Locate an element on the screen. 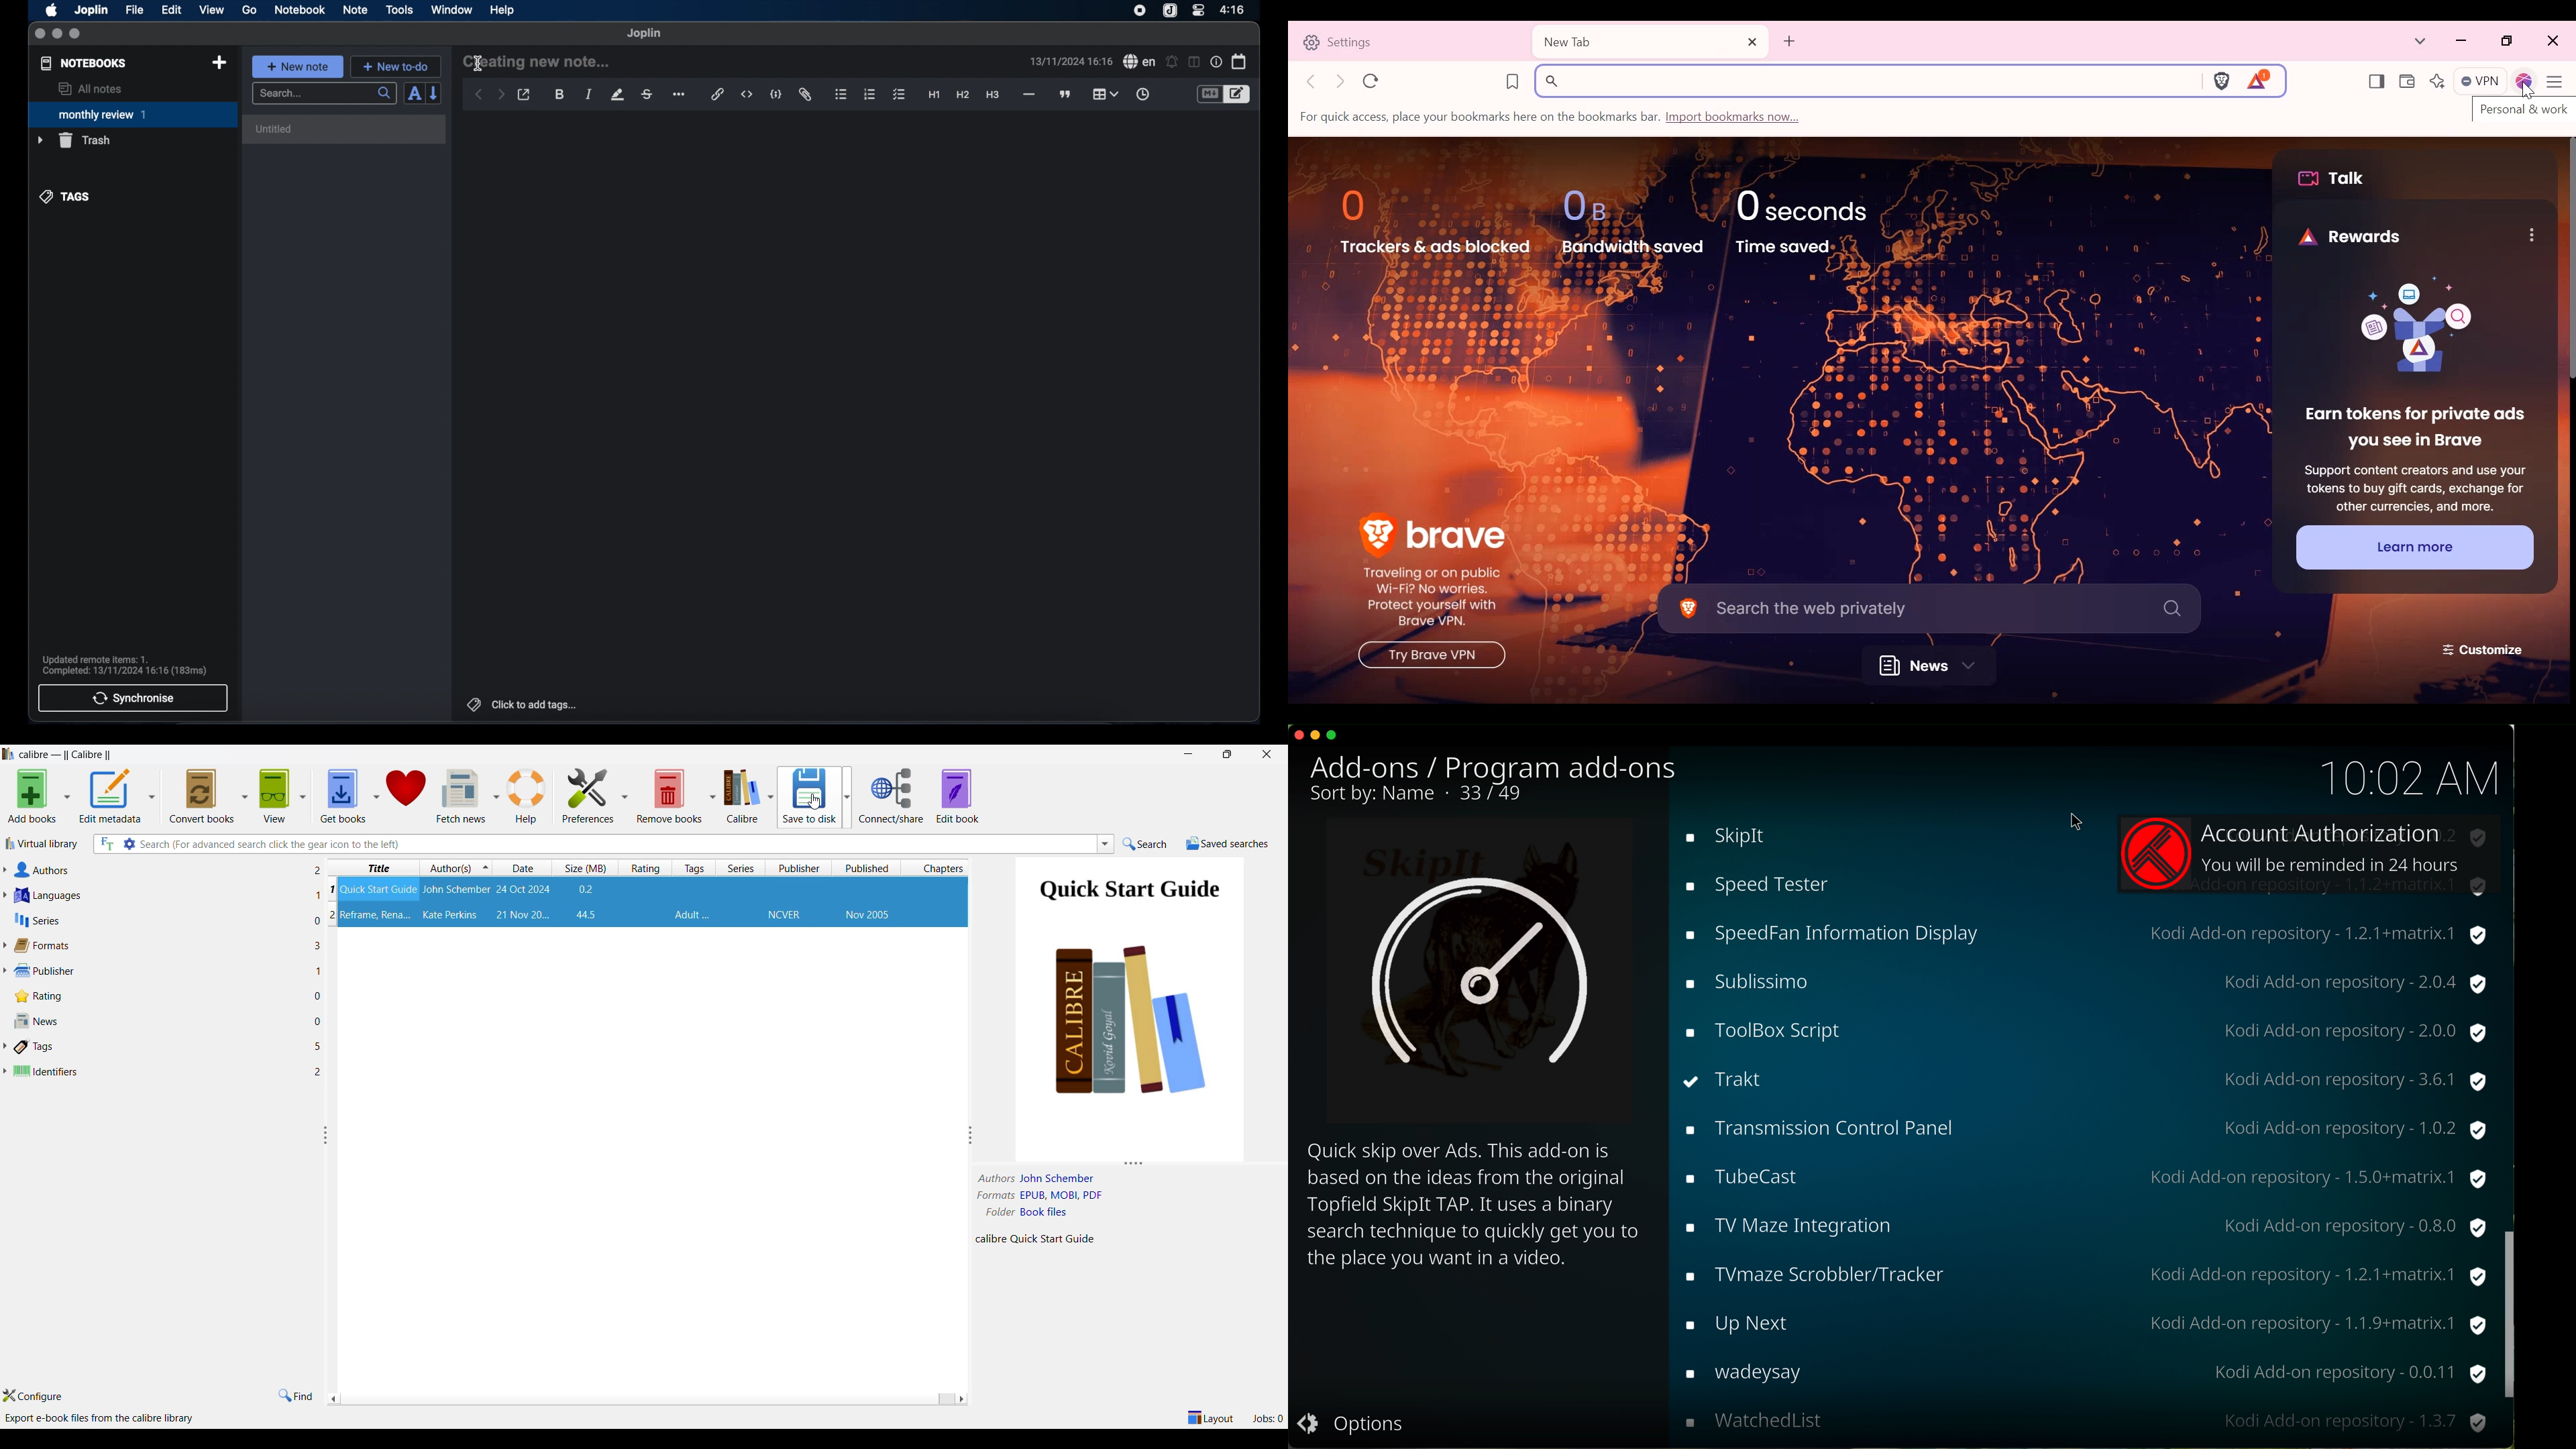 The height and width of the screenshot is (1456, 2576). highlight is located at coordinates (617, 95).